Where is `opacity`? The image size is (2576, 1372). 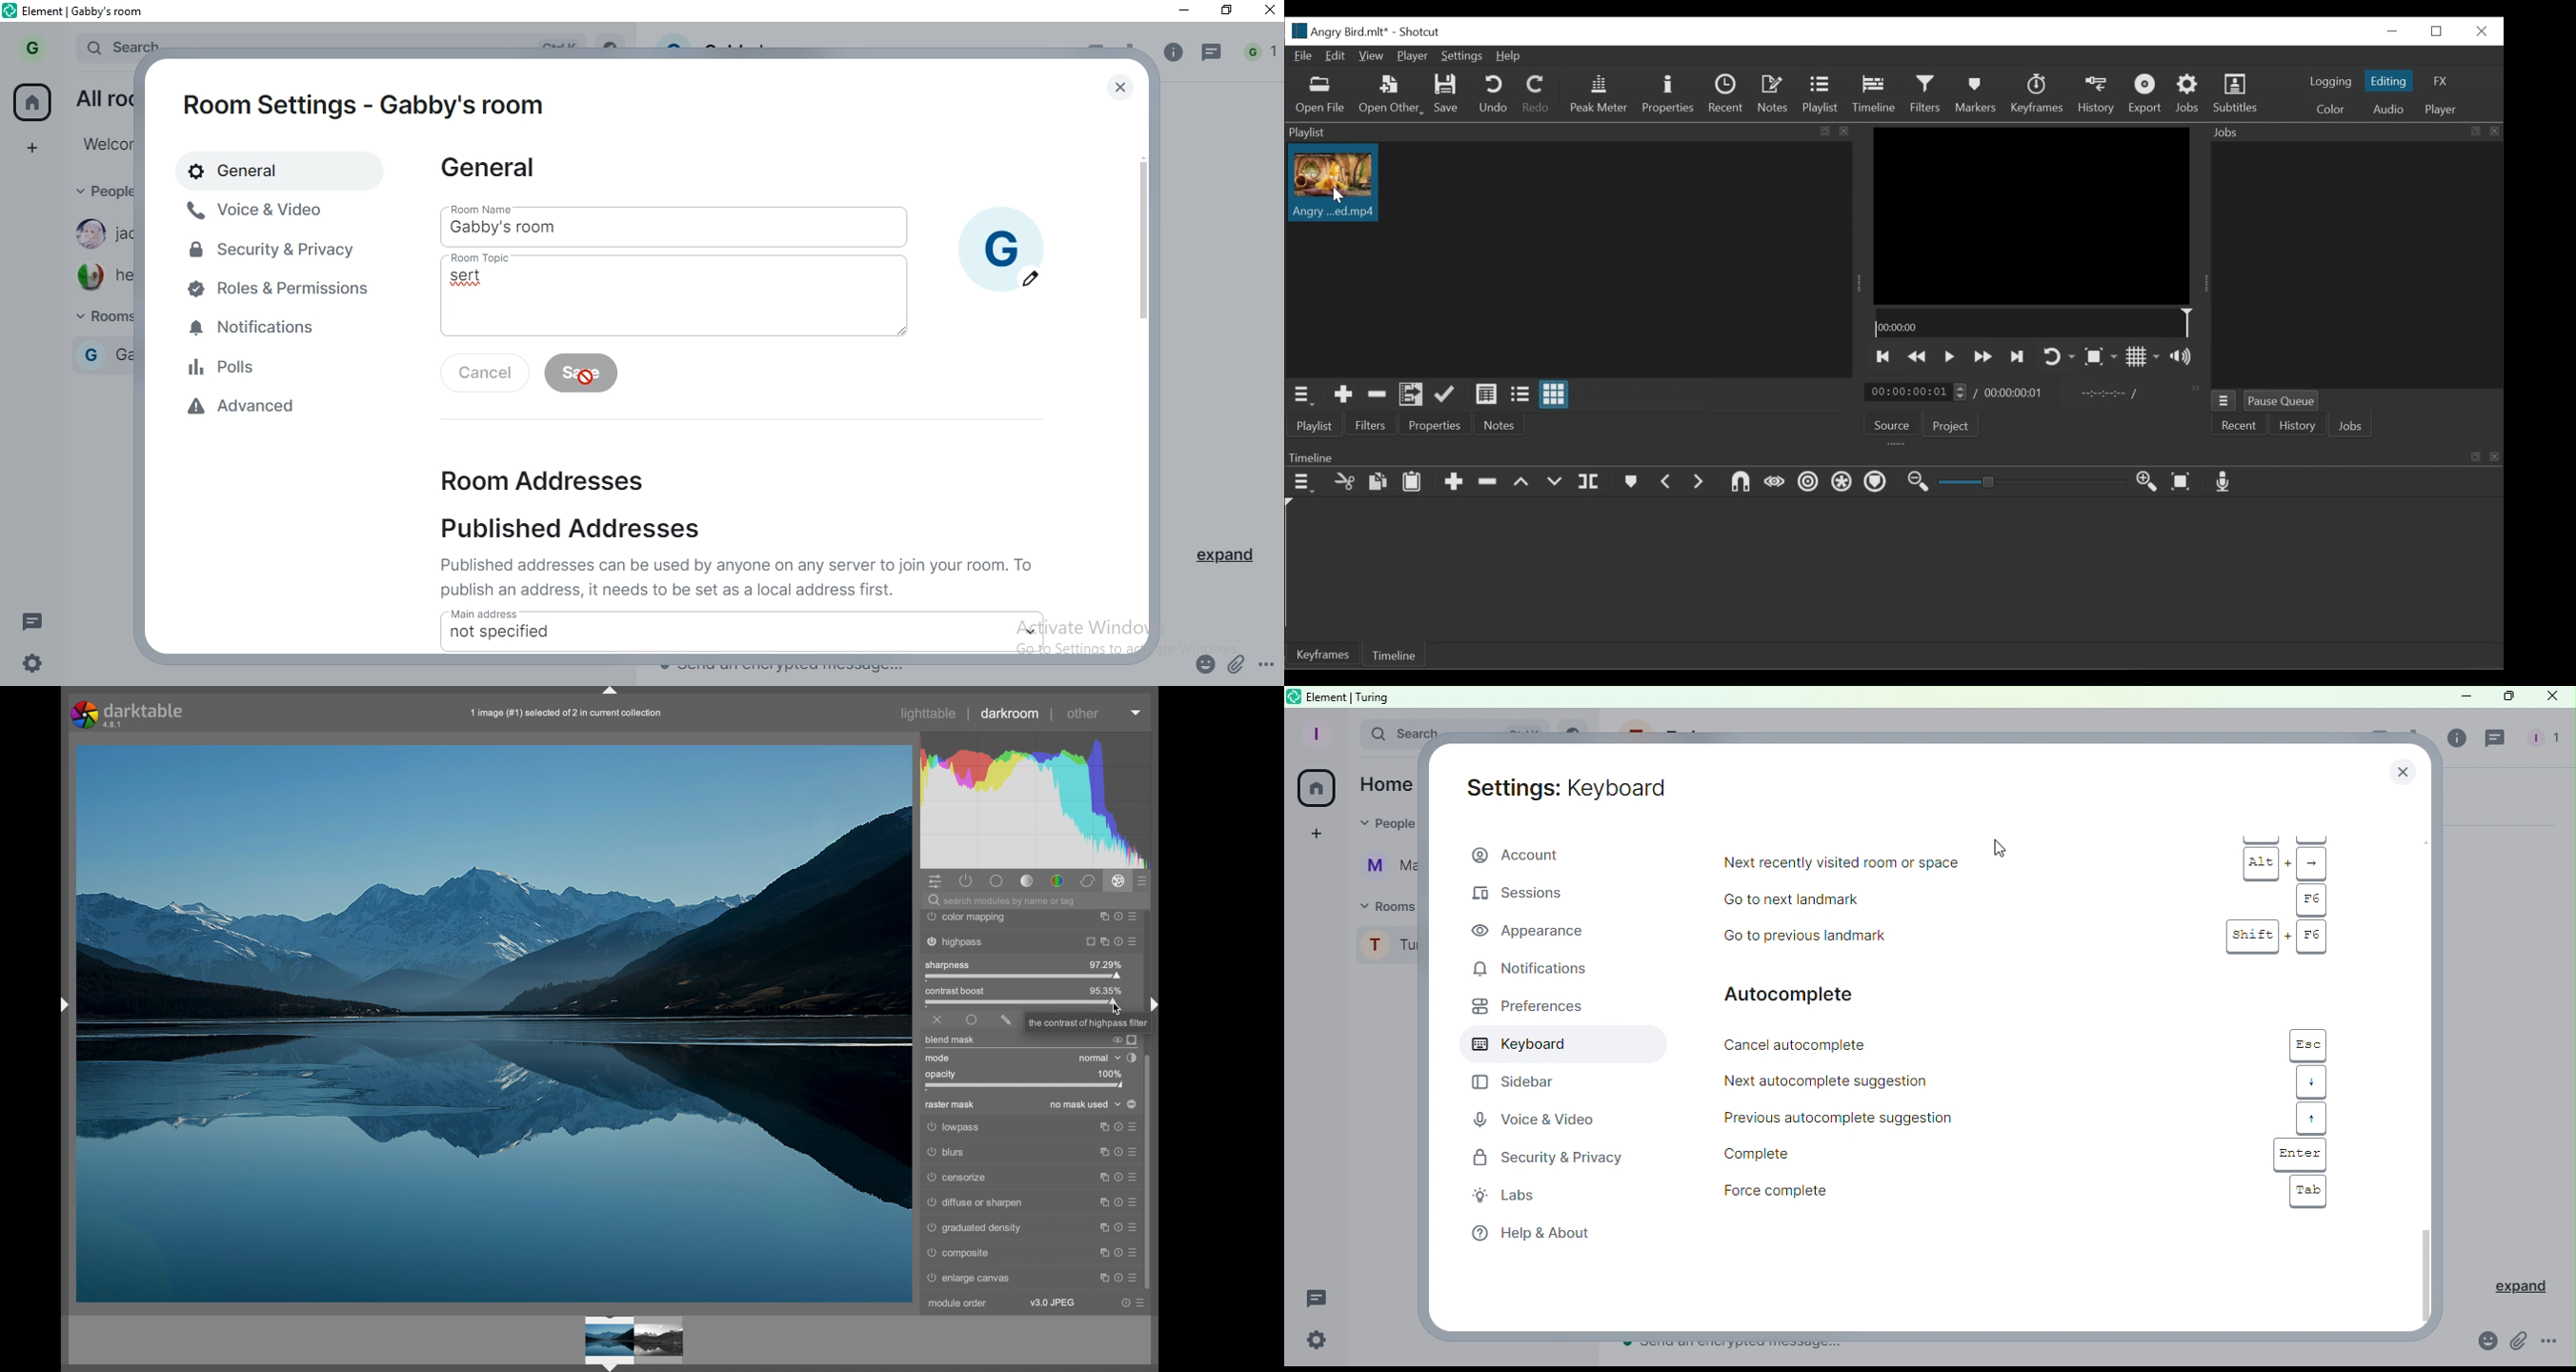
opacity is located at coordinates (942, 1073).